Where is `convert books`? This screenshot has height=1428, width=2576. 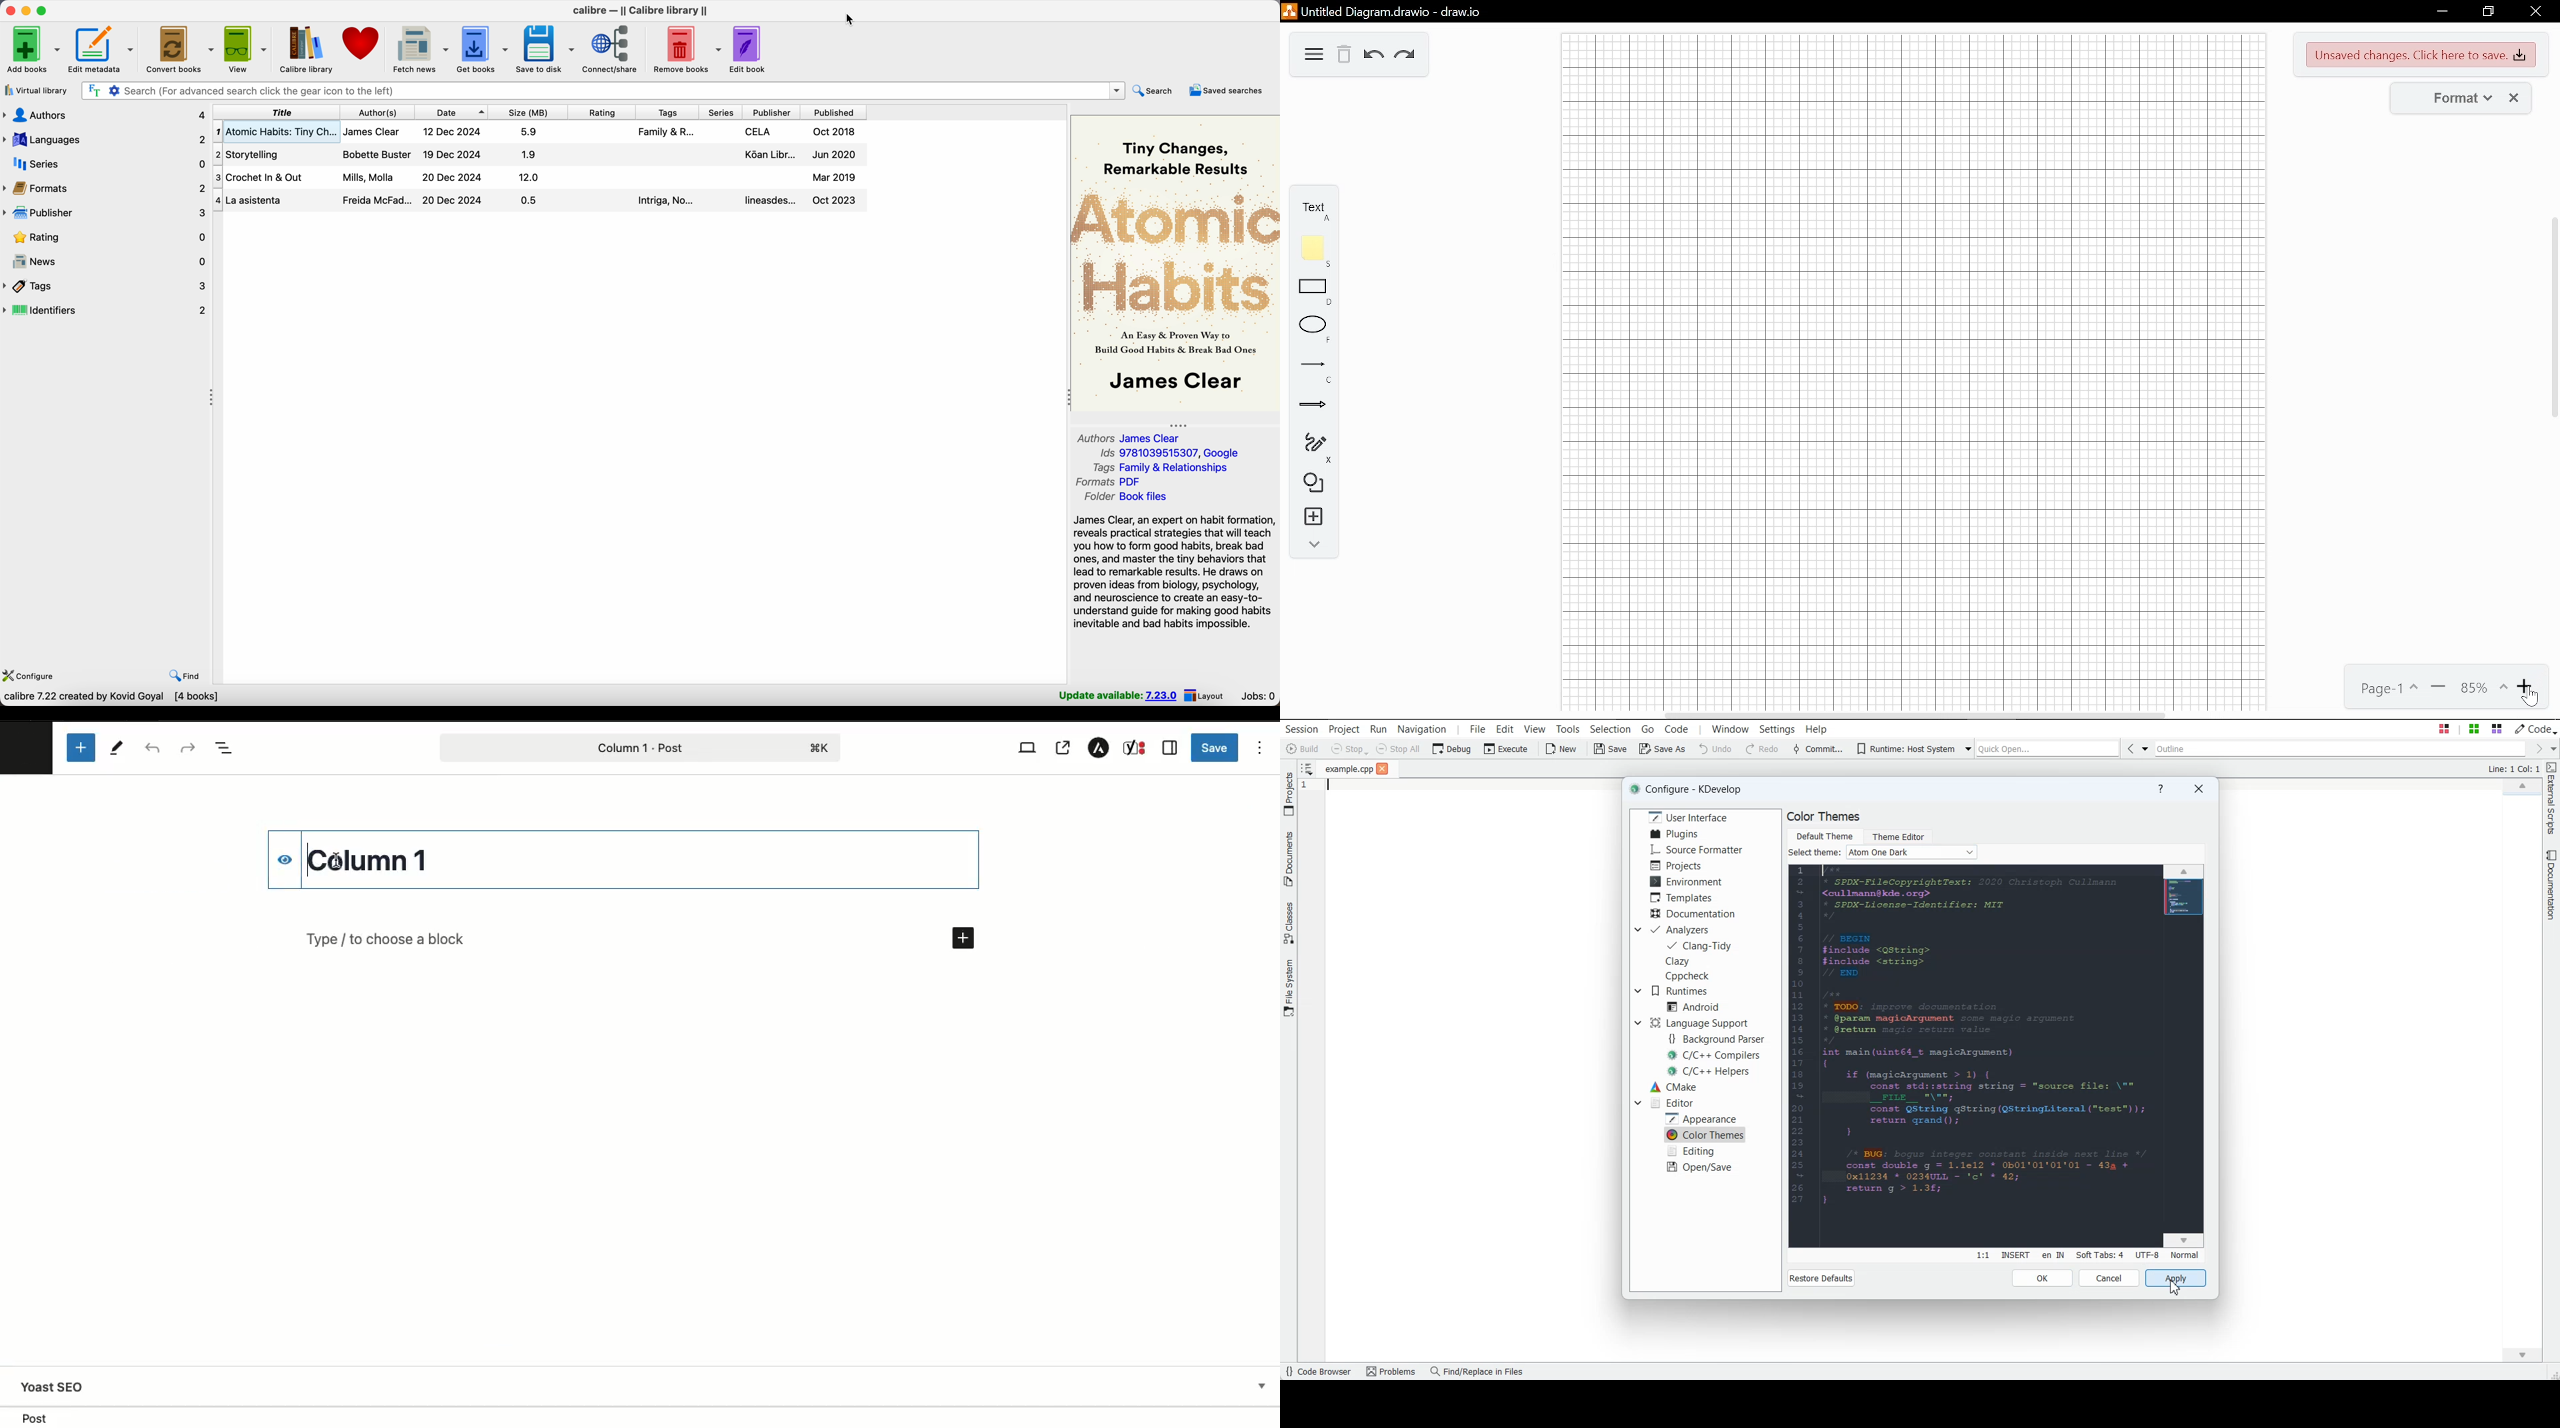 convert books is located at coordinates (180, 49).